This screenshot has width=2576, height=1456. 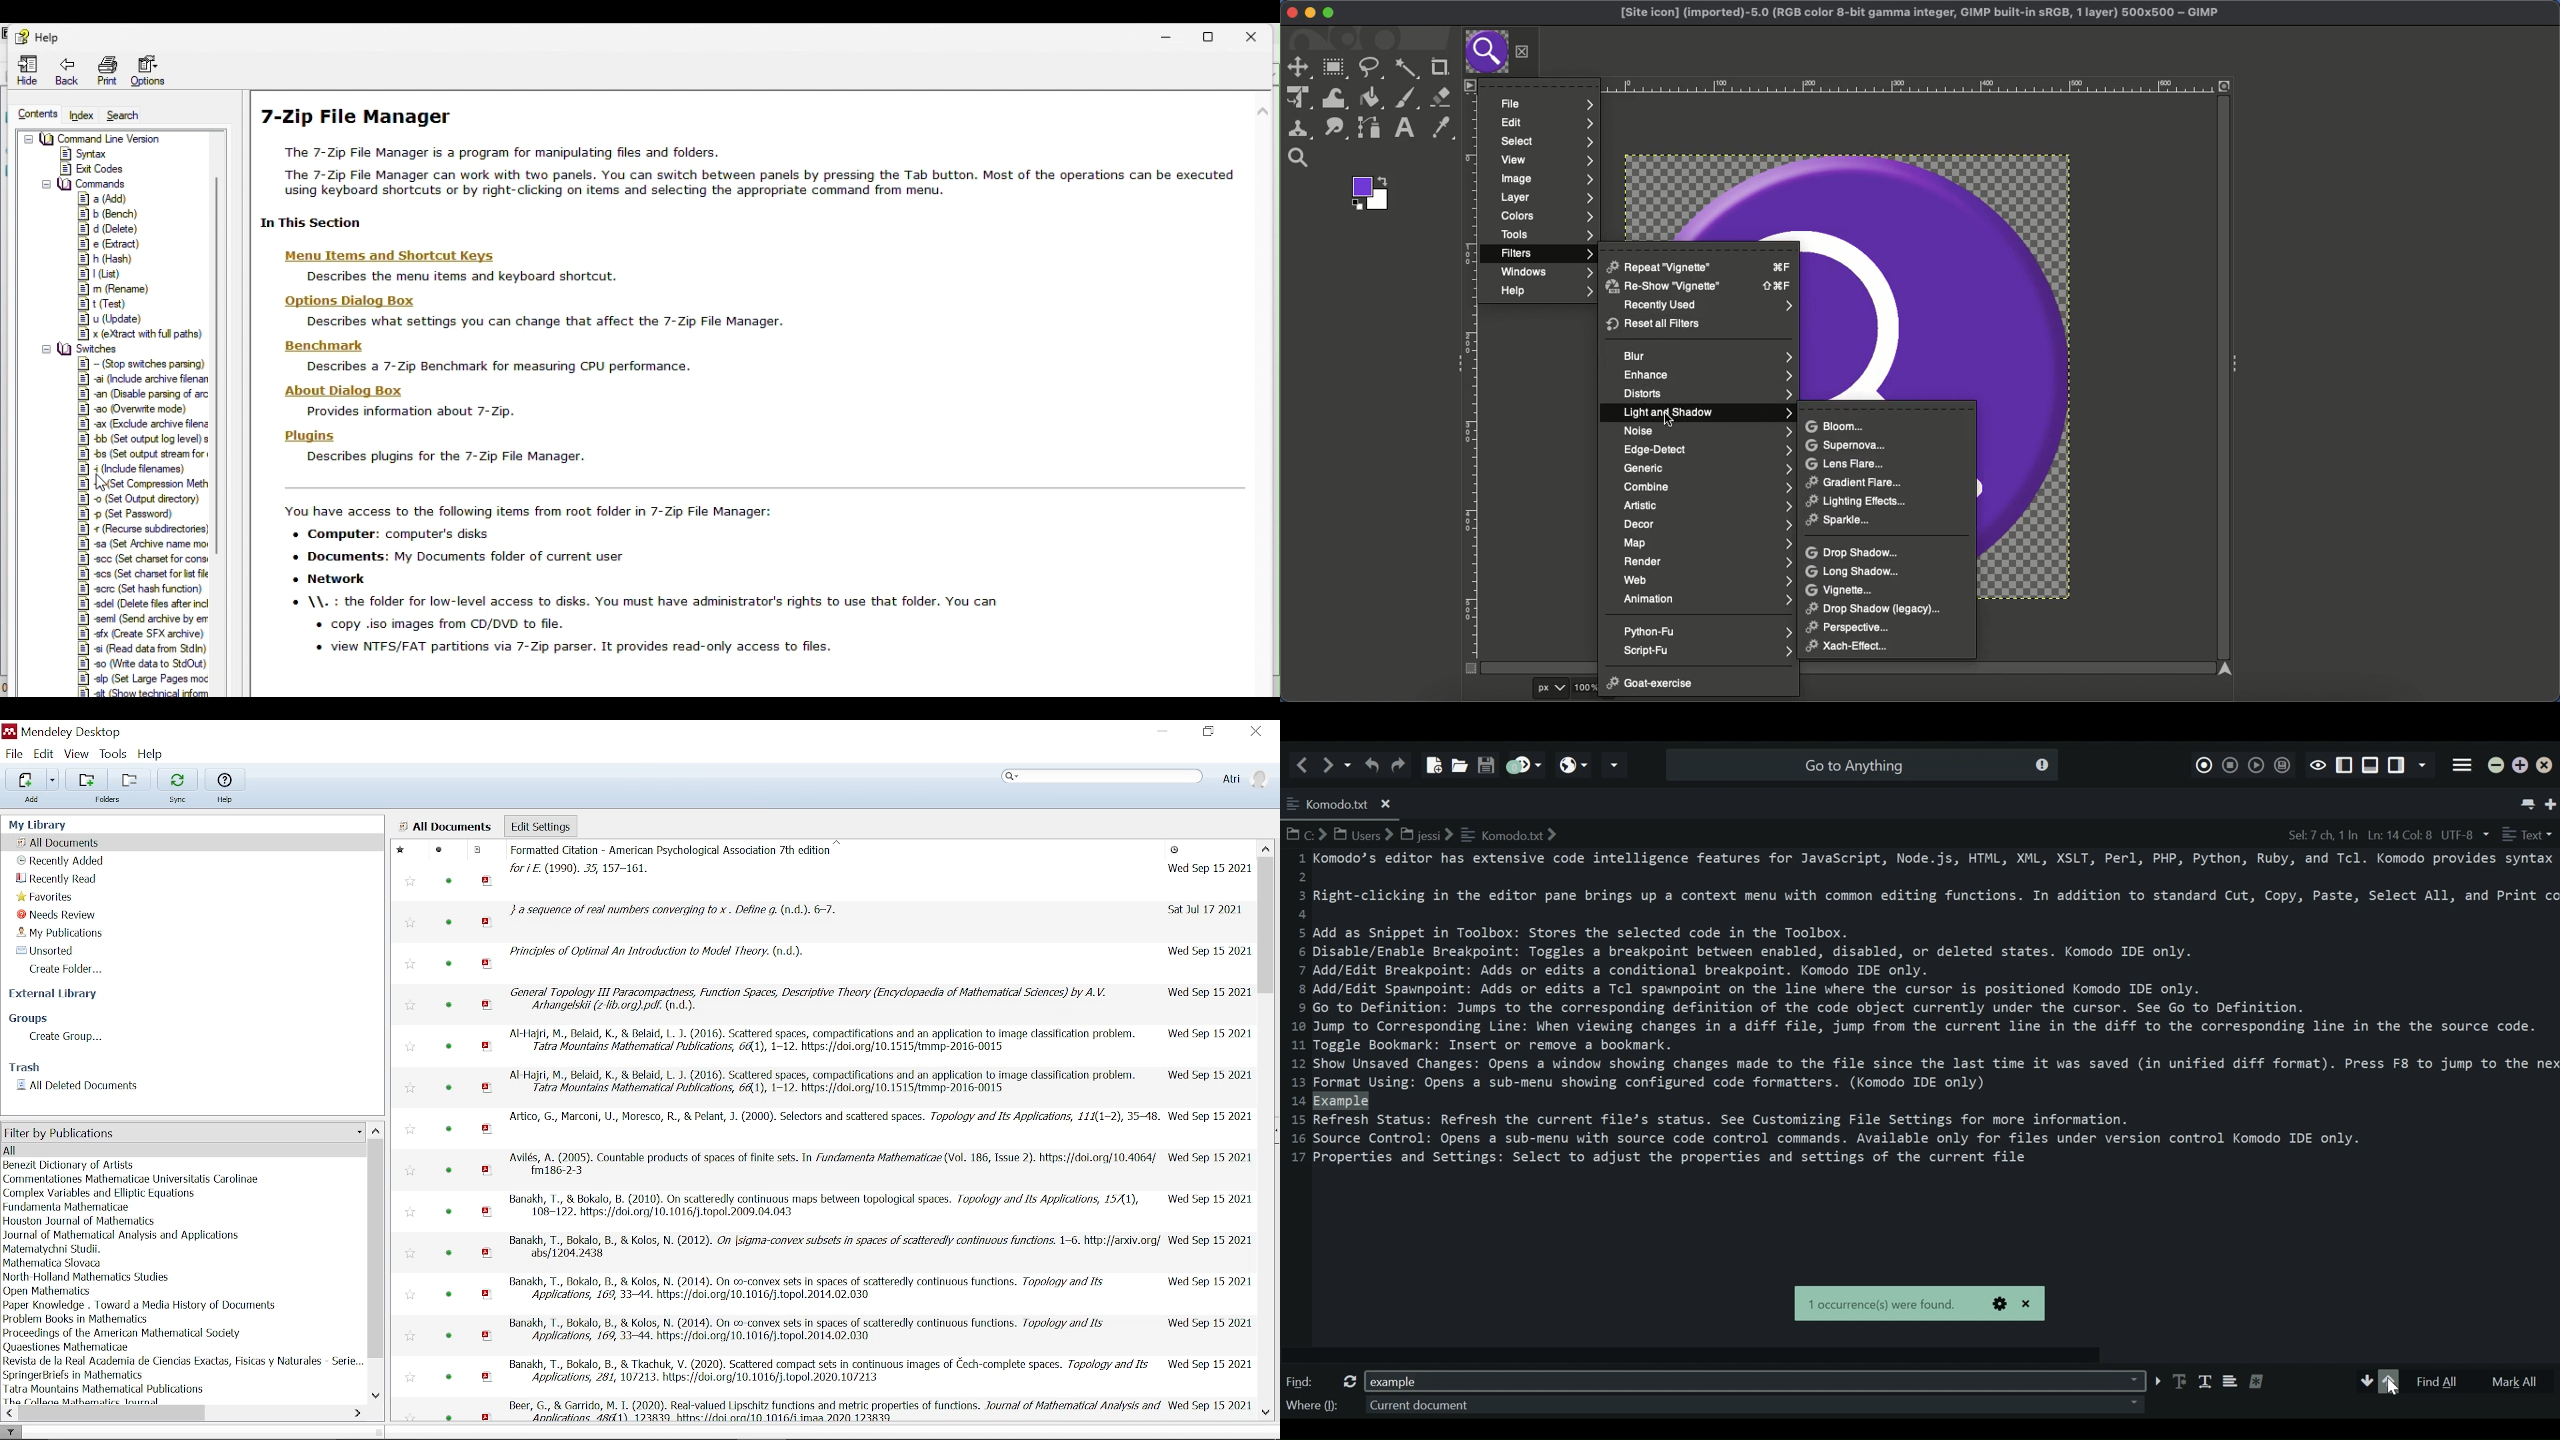 What do you see at coordinates (834, 1247) in the screenshot?
I see `citation` at bounding box center [834, 1247].